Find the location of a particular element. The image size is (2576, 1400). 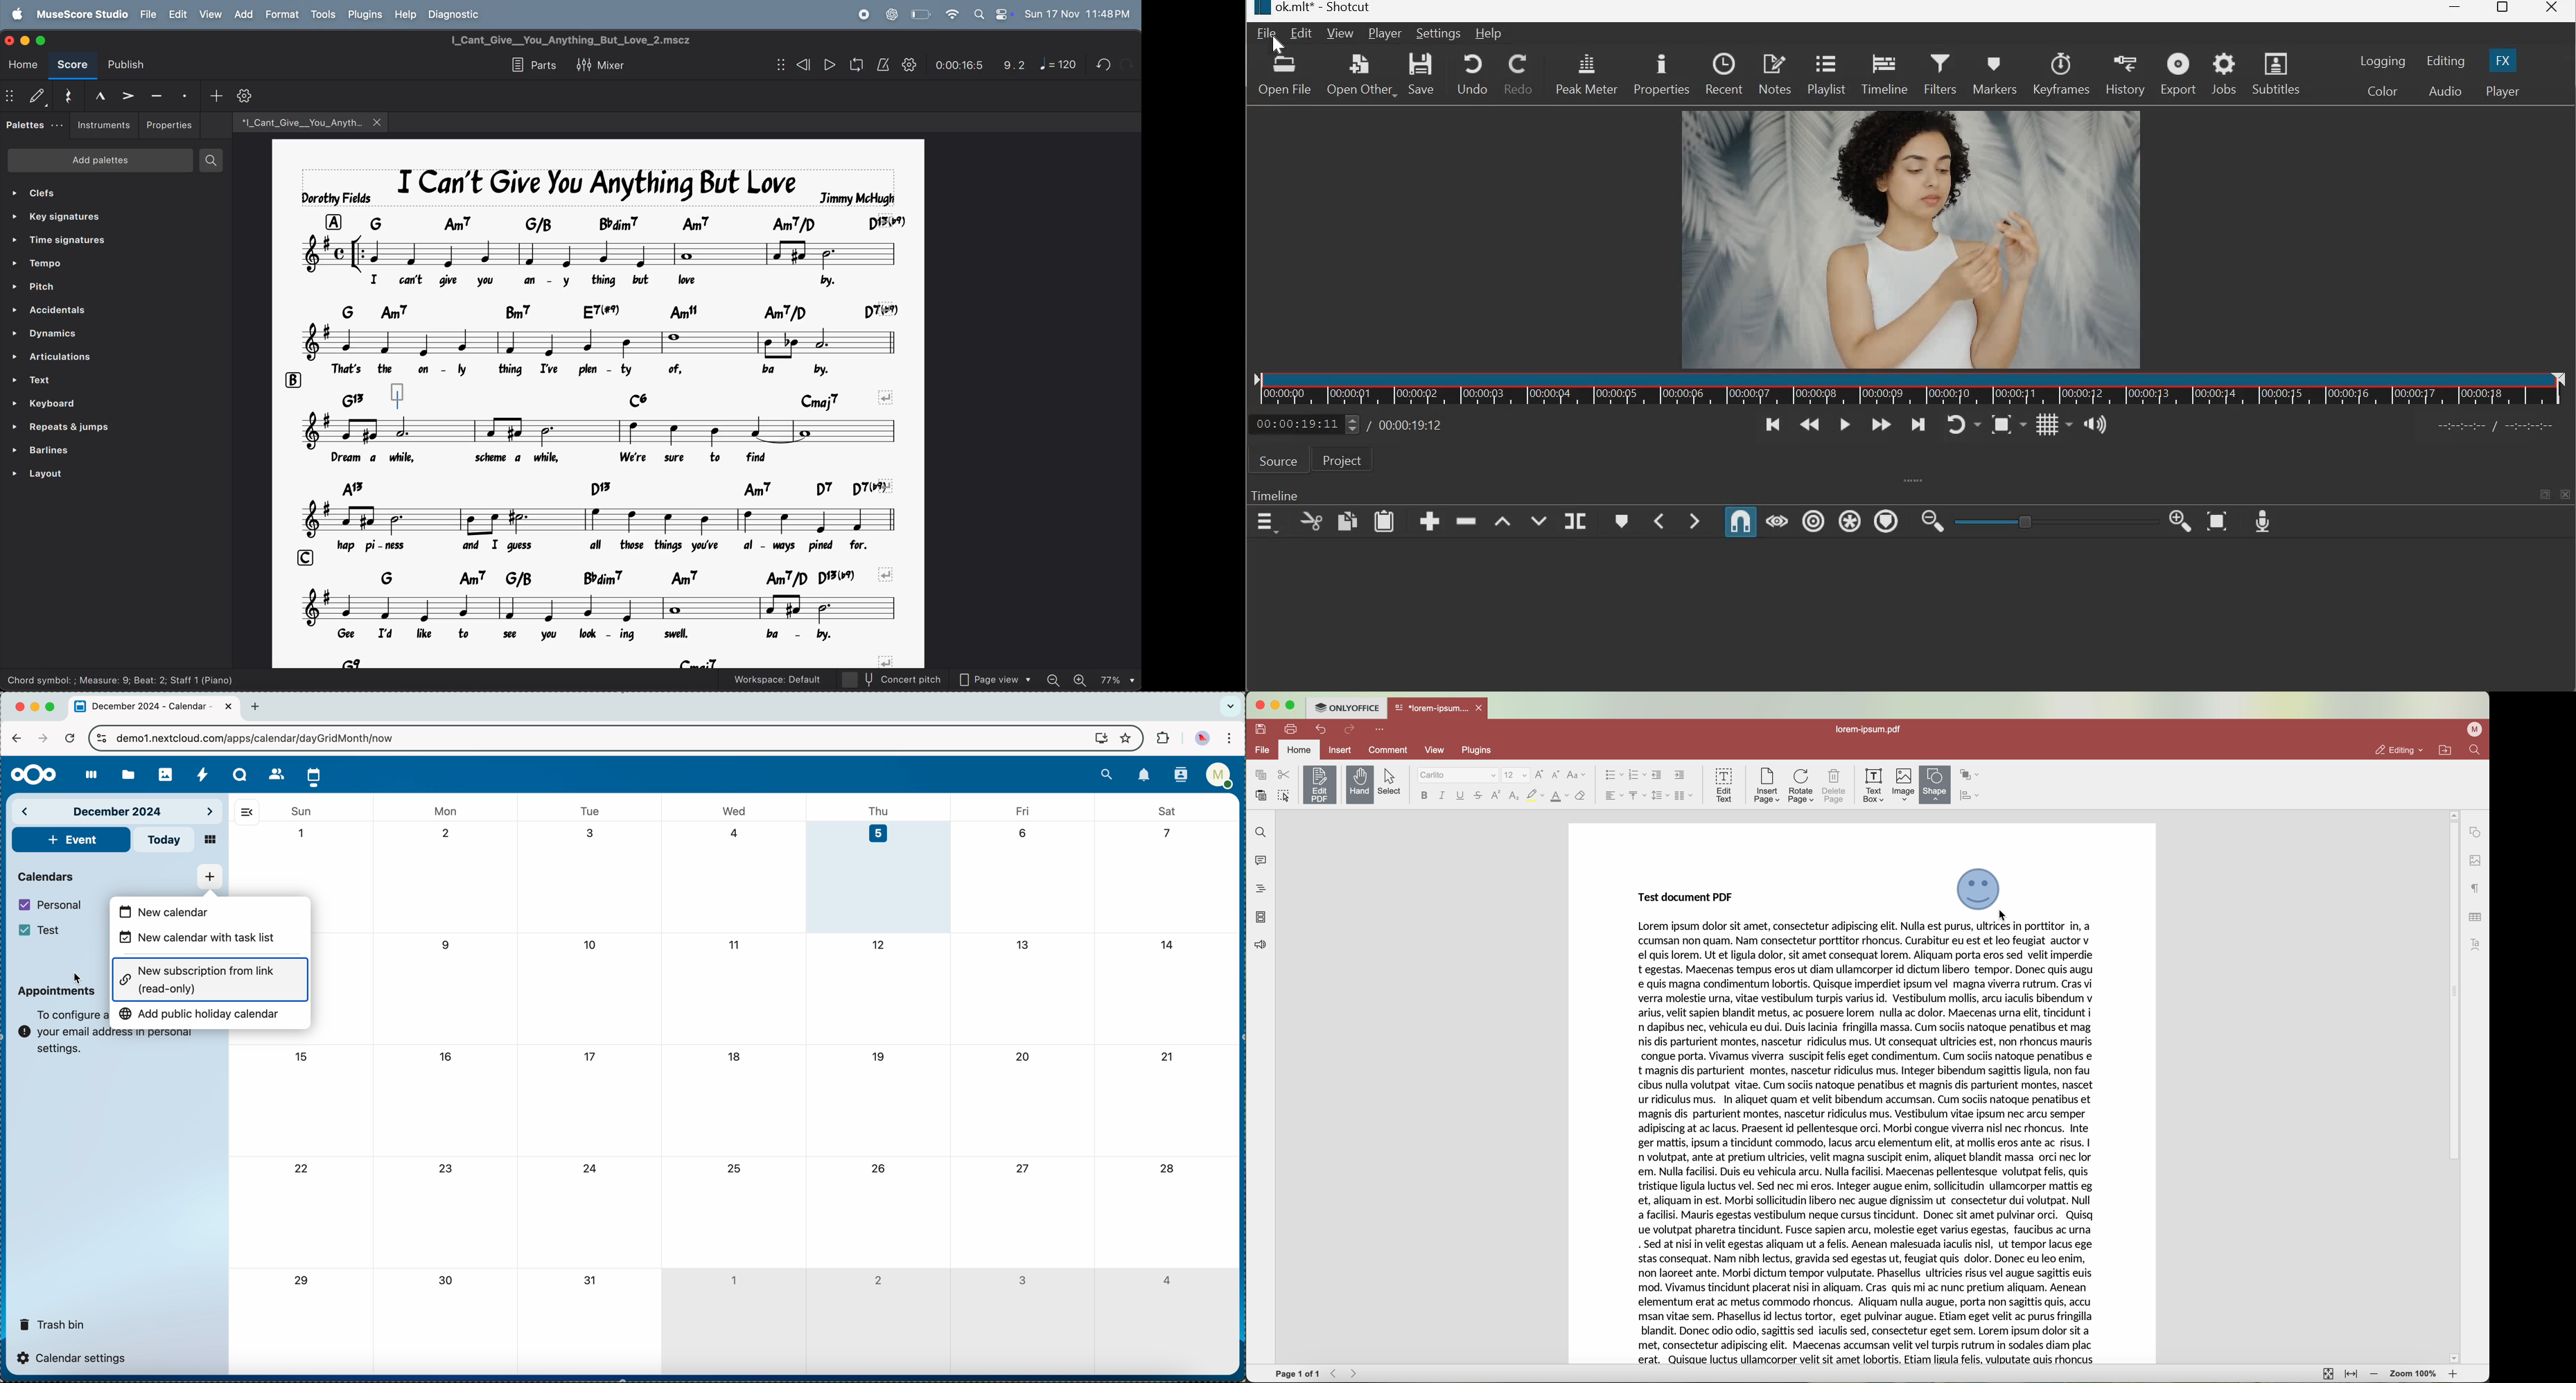

View is located at coordinates (1340, 34).